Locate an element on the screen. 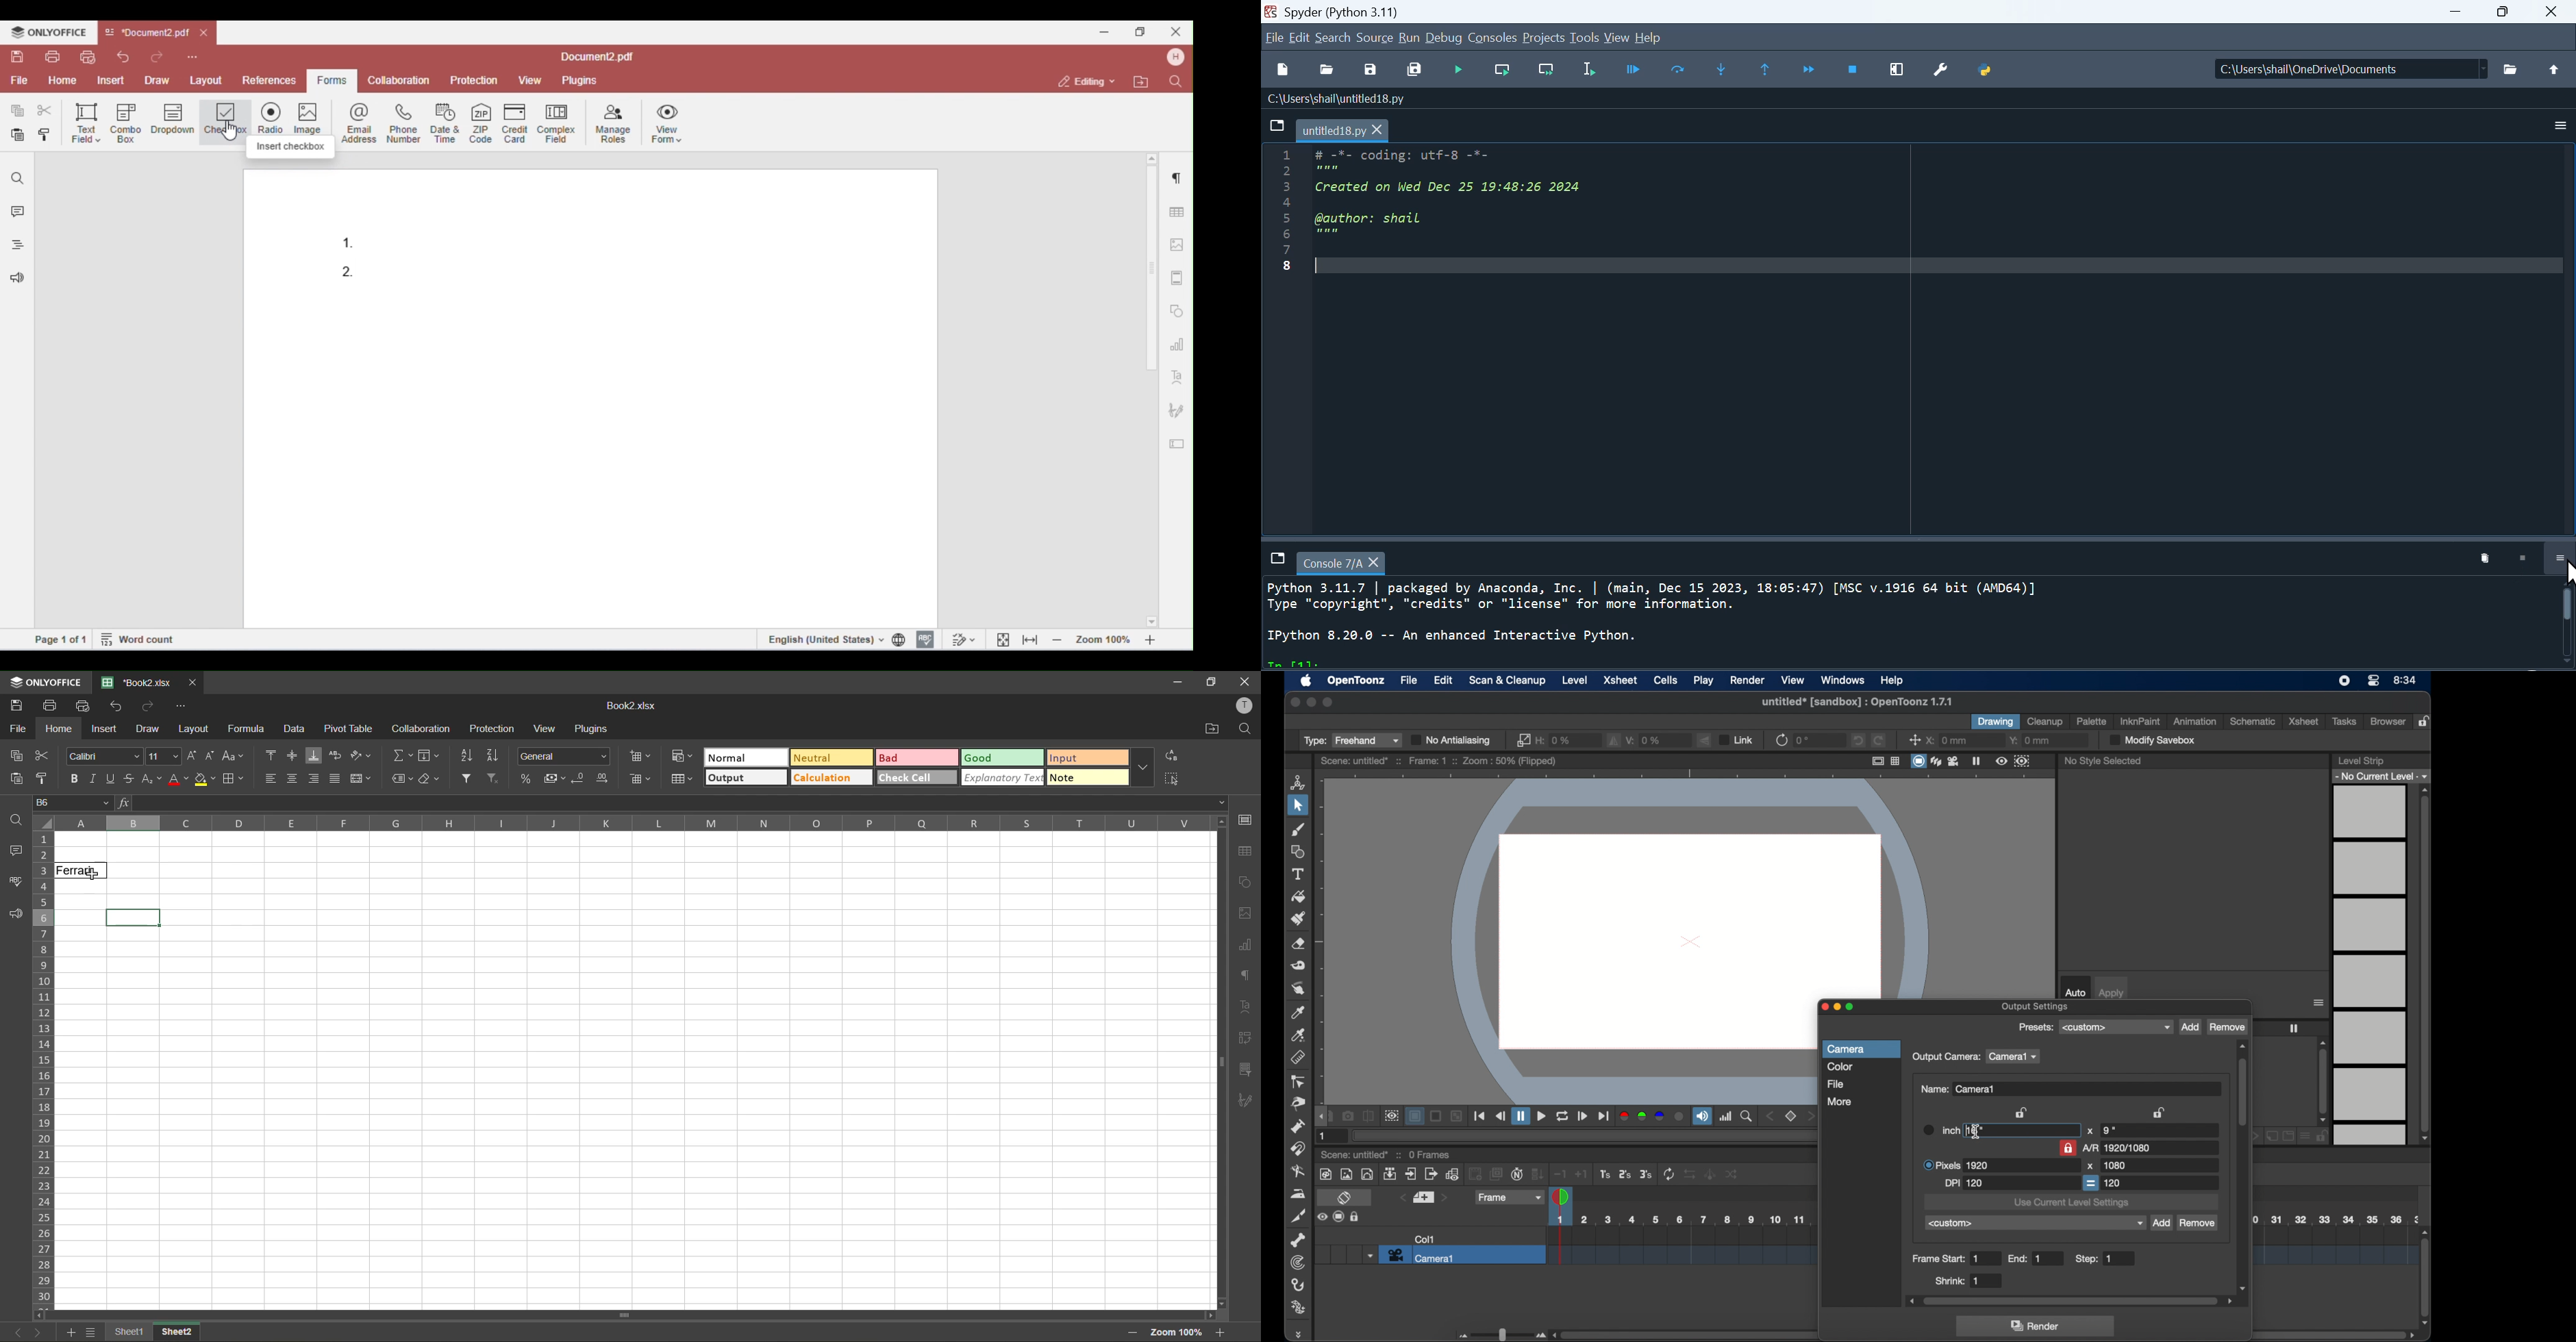 Image resolution: width=2576 pixels, height=1344 pixels.  is located at coordinates (1582, 1118).